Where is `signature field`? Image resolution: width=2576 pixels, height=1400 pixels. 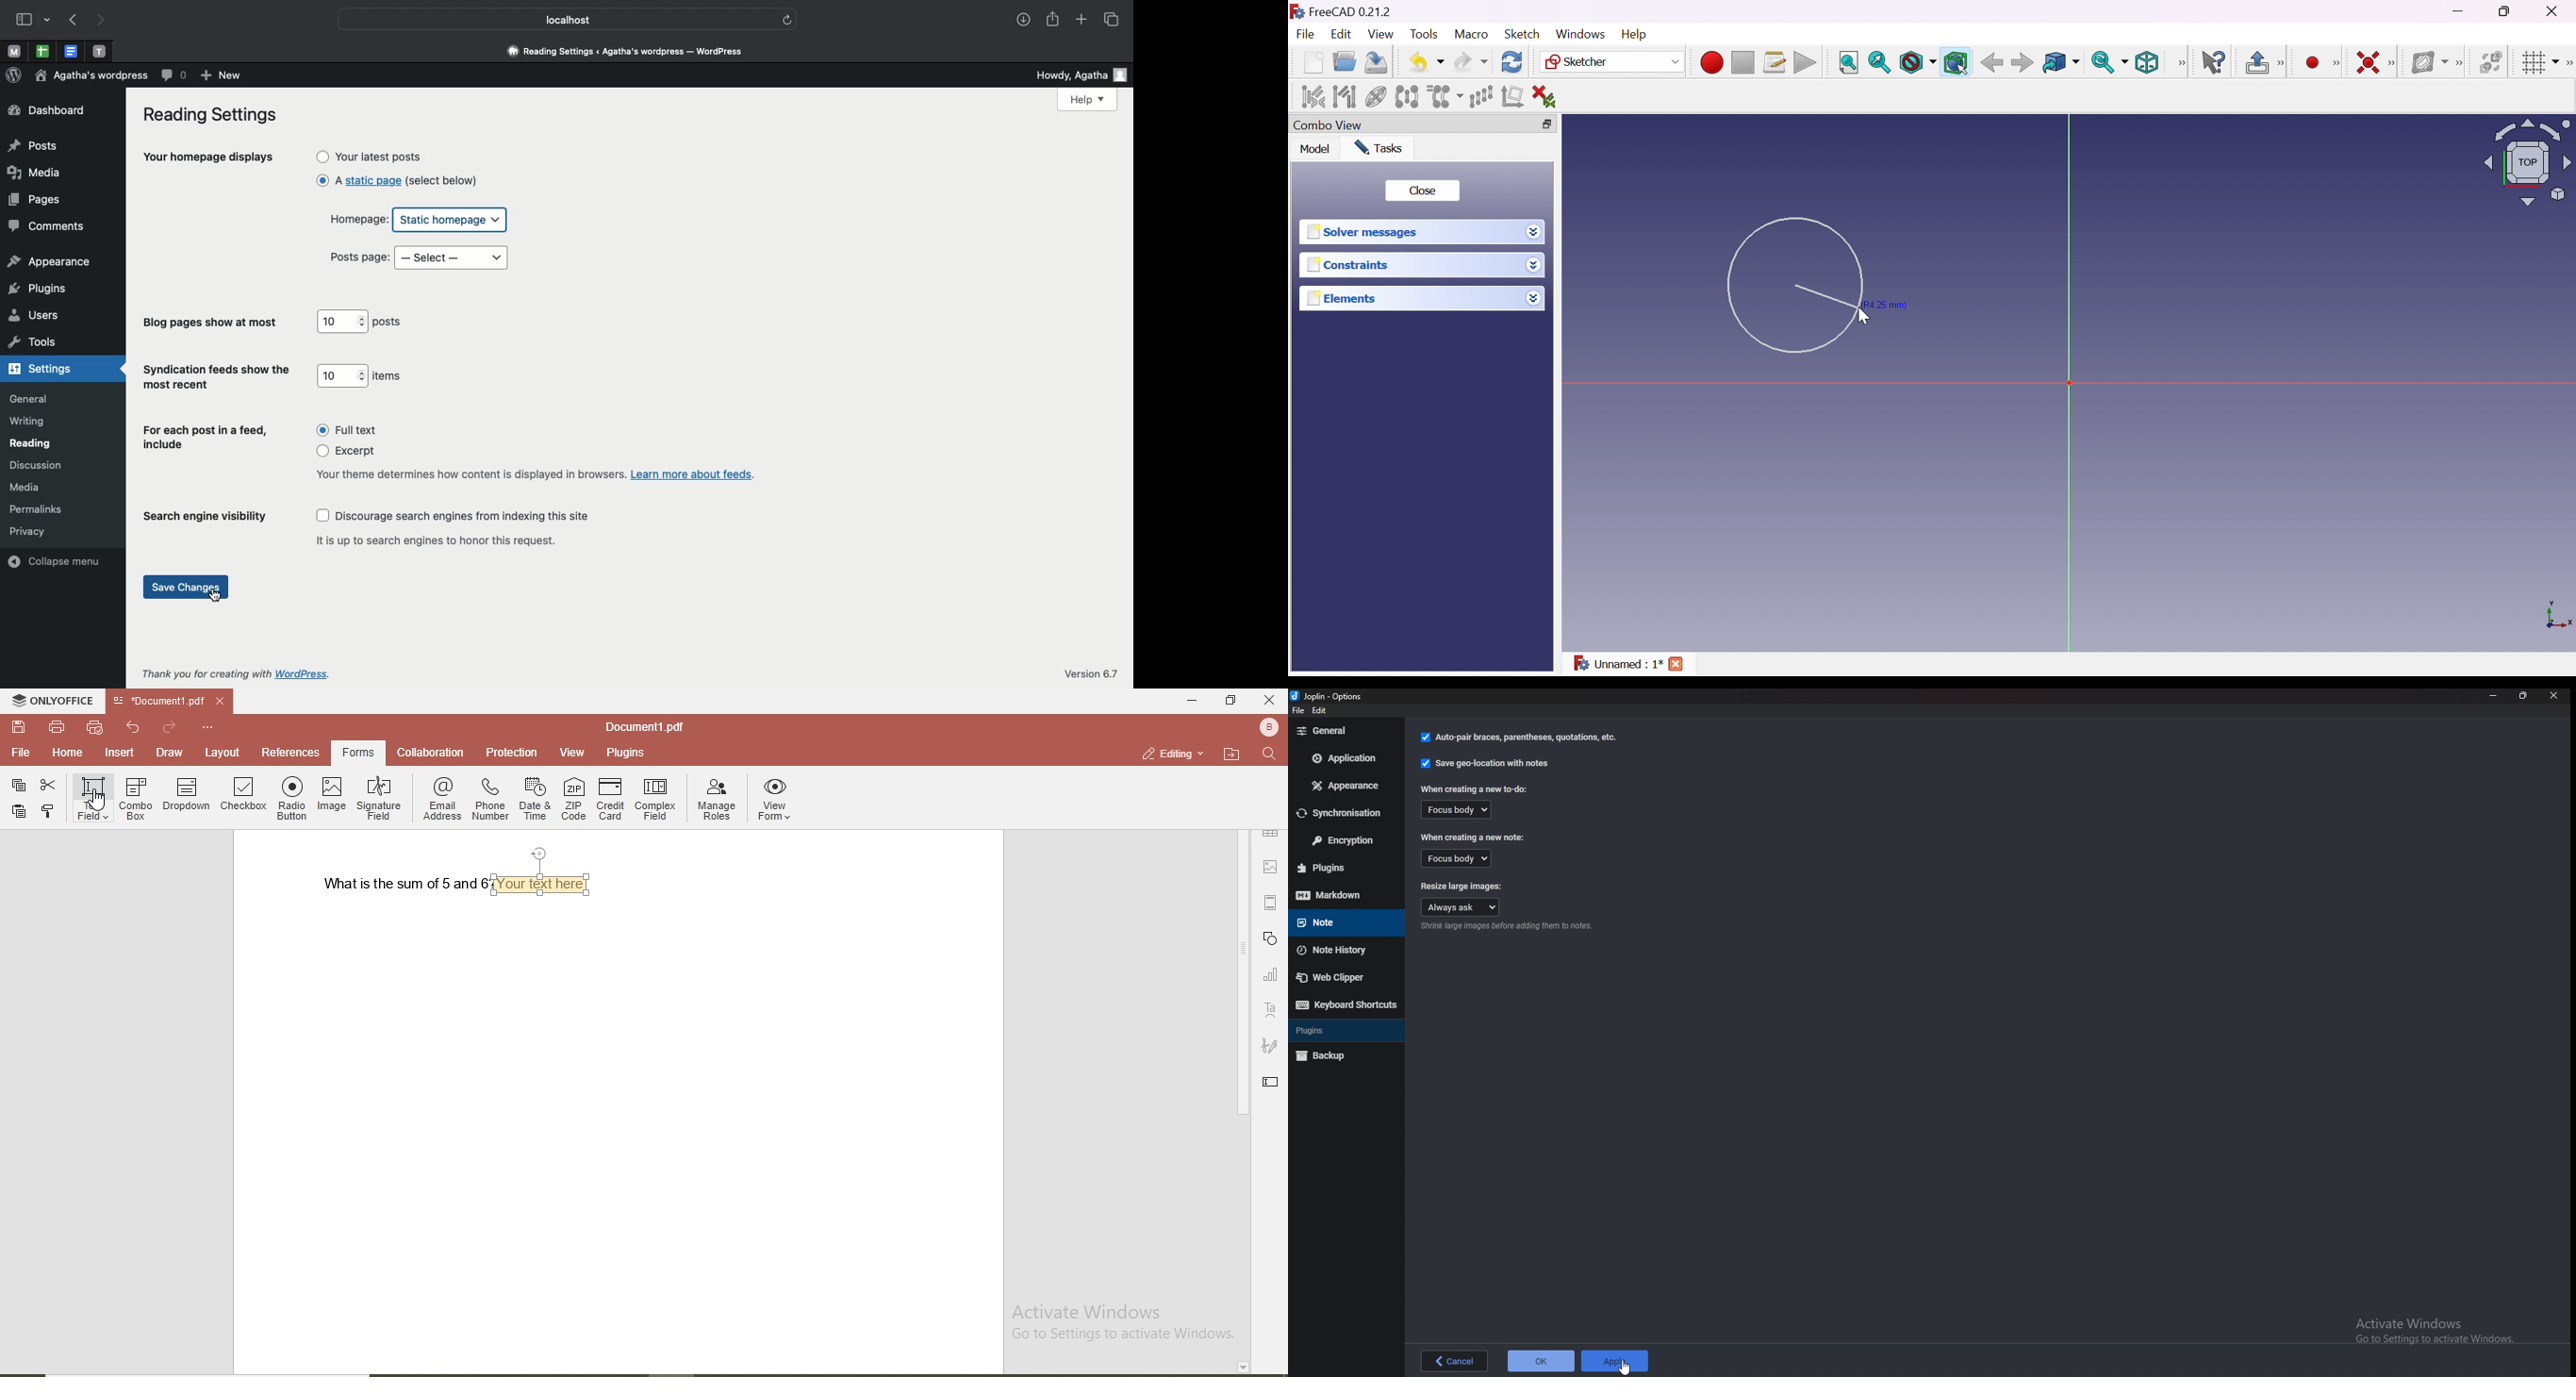
signature field is located at coordinates (381, 798).